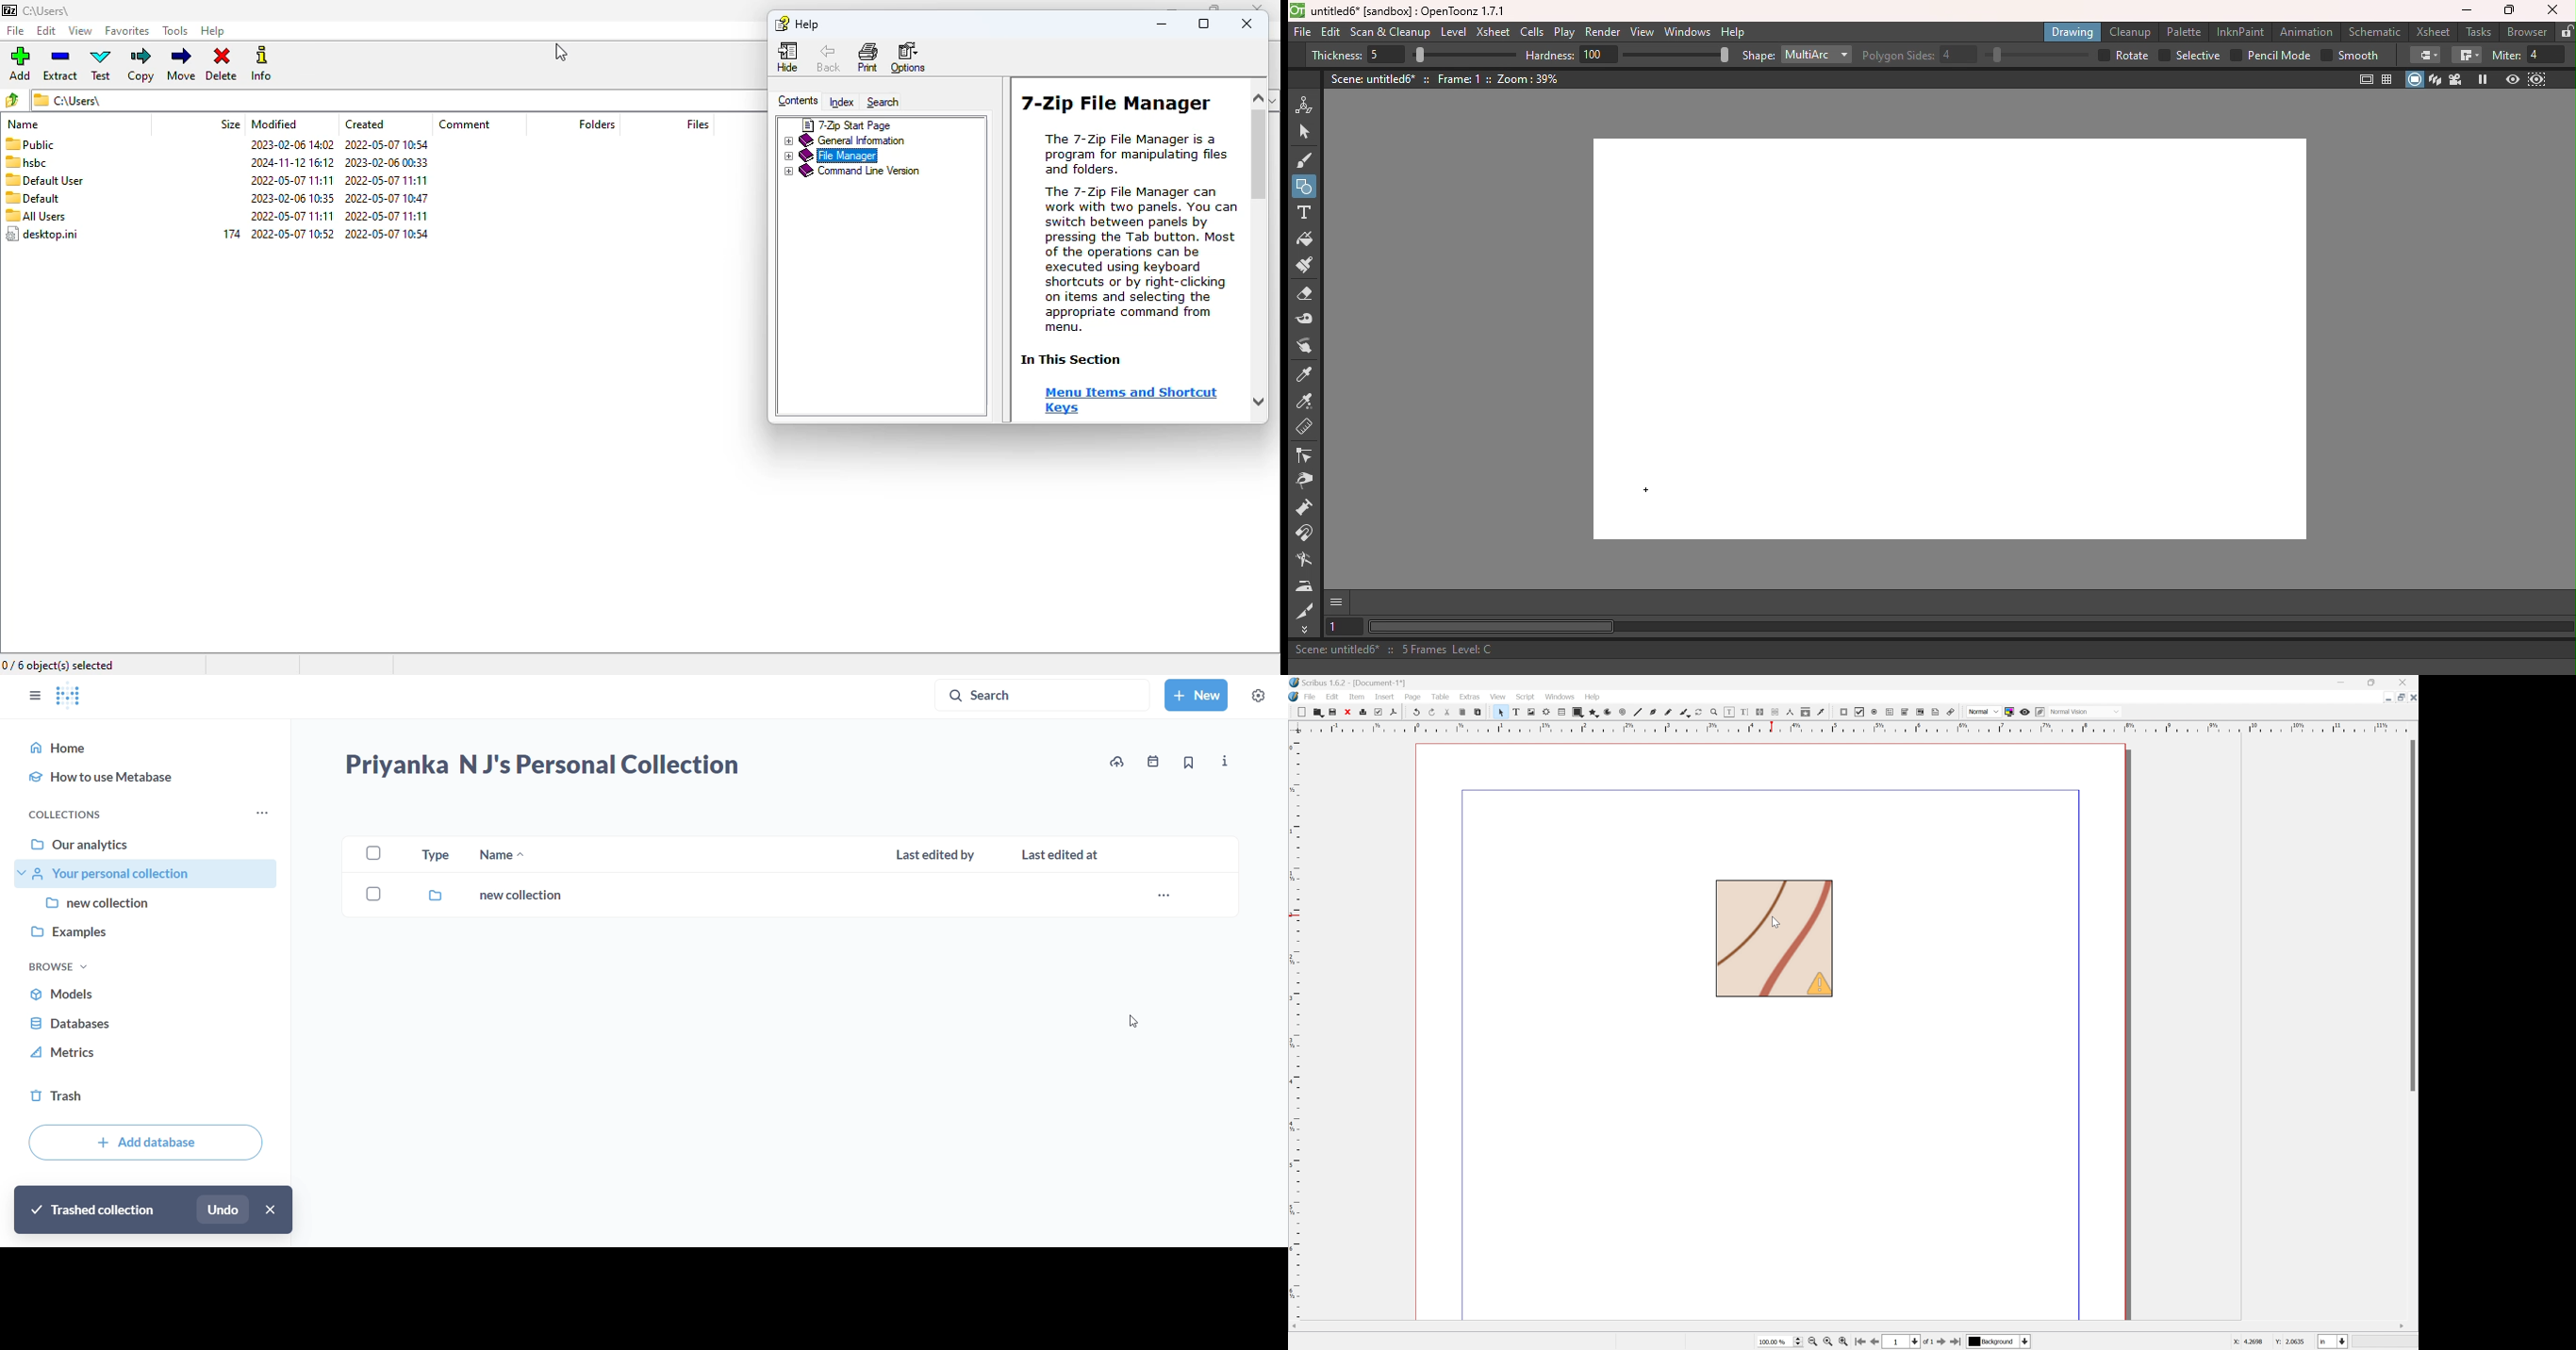 This screenshot has height=1372, width=2576. What do you see at coordinates (1718, 713) in the screenshot?
I see `Zoom in or out` at bounding box center [1718, 713].